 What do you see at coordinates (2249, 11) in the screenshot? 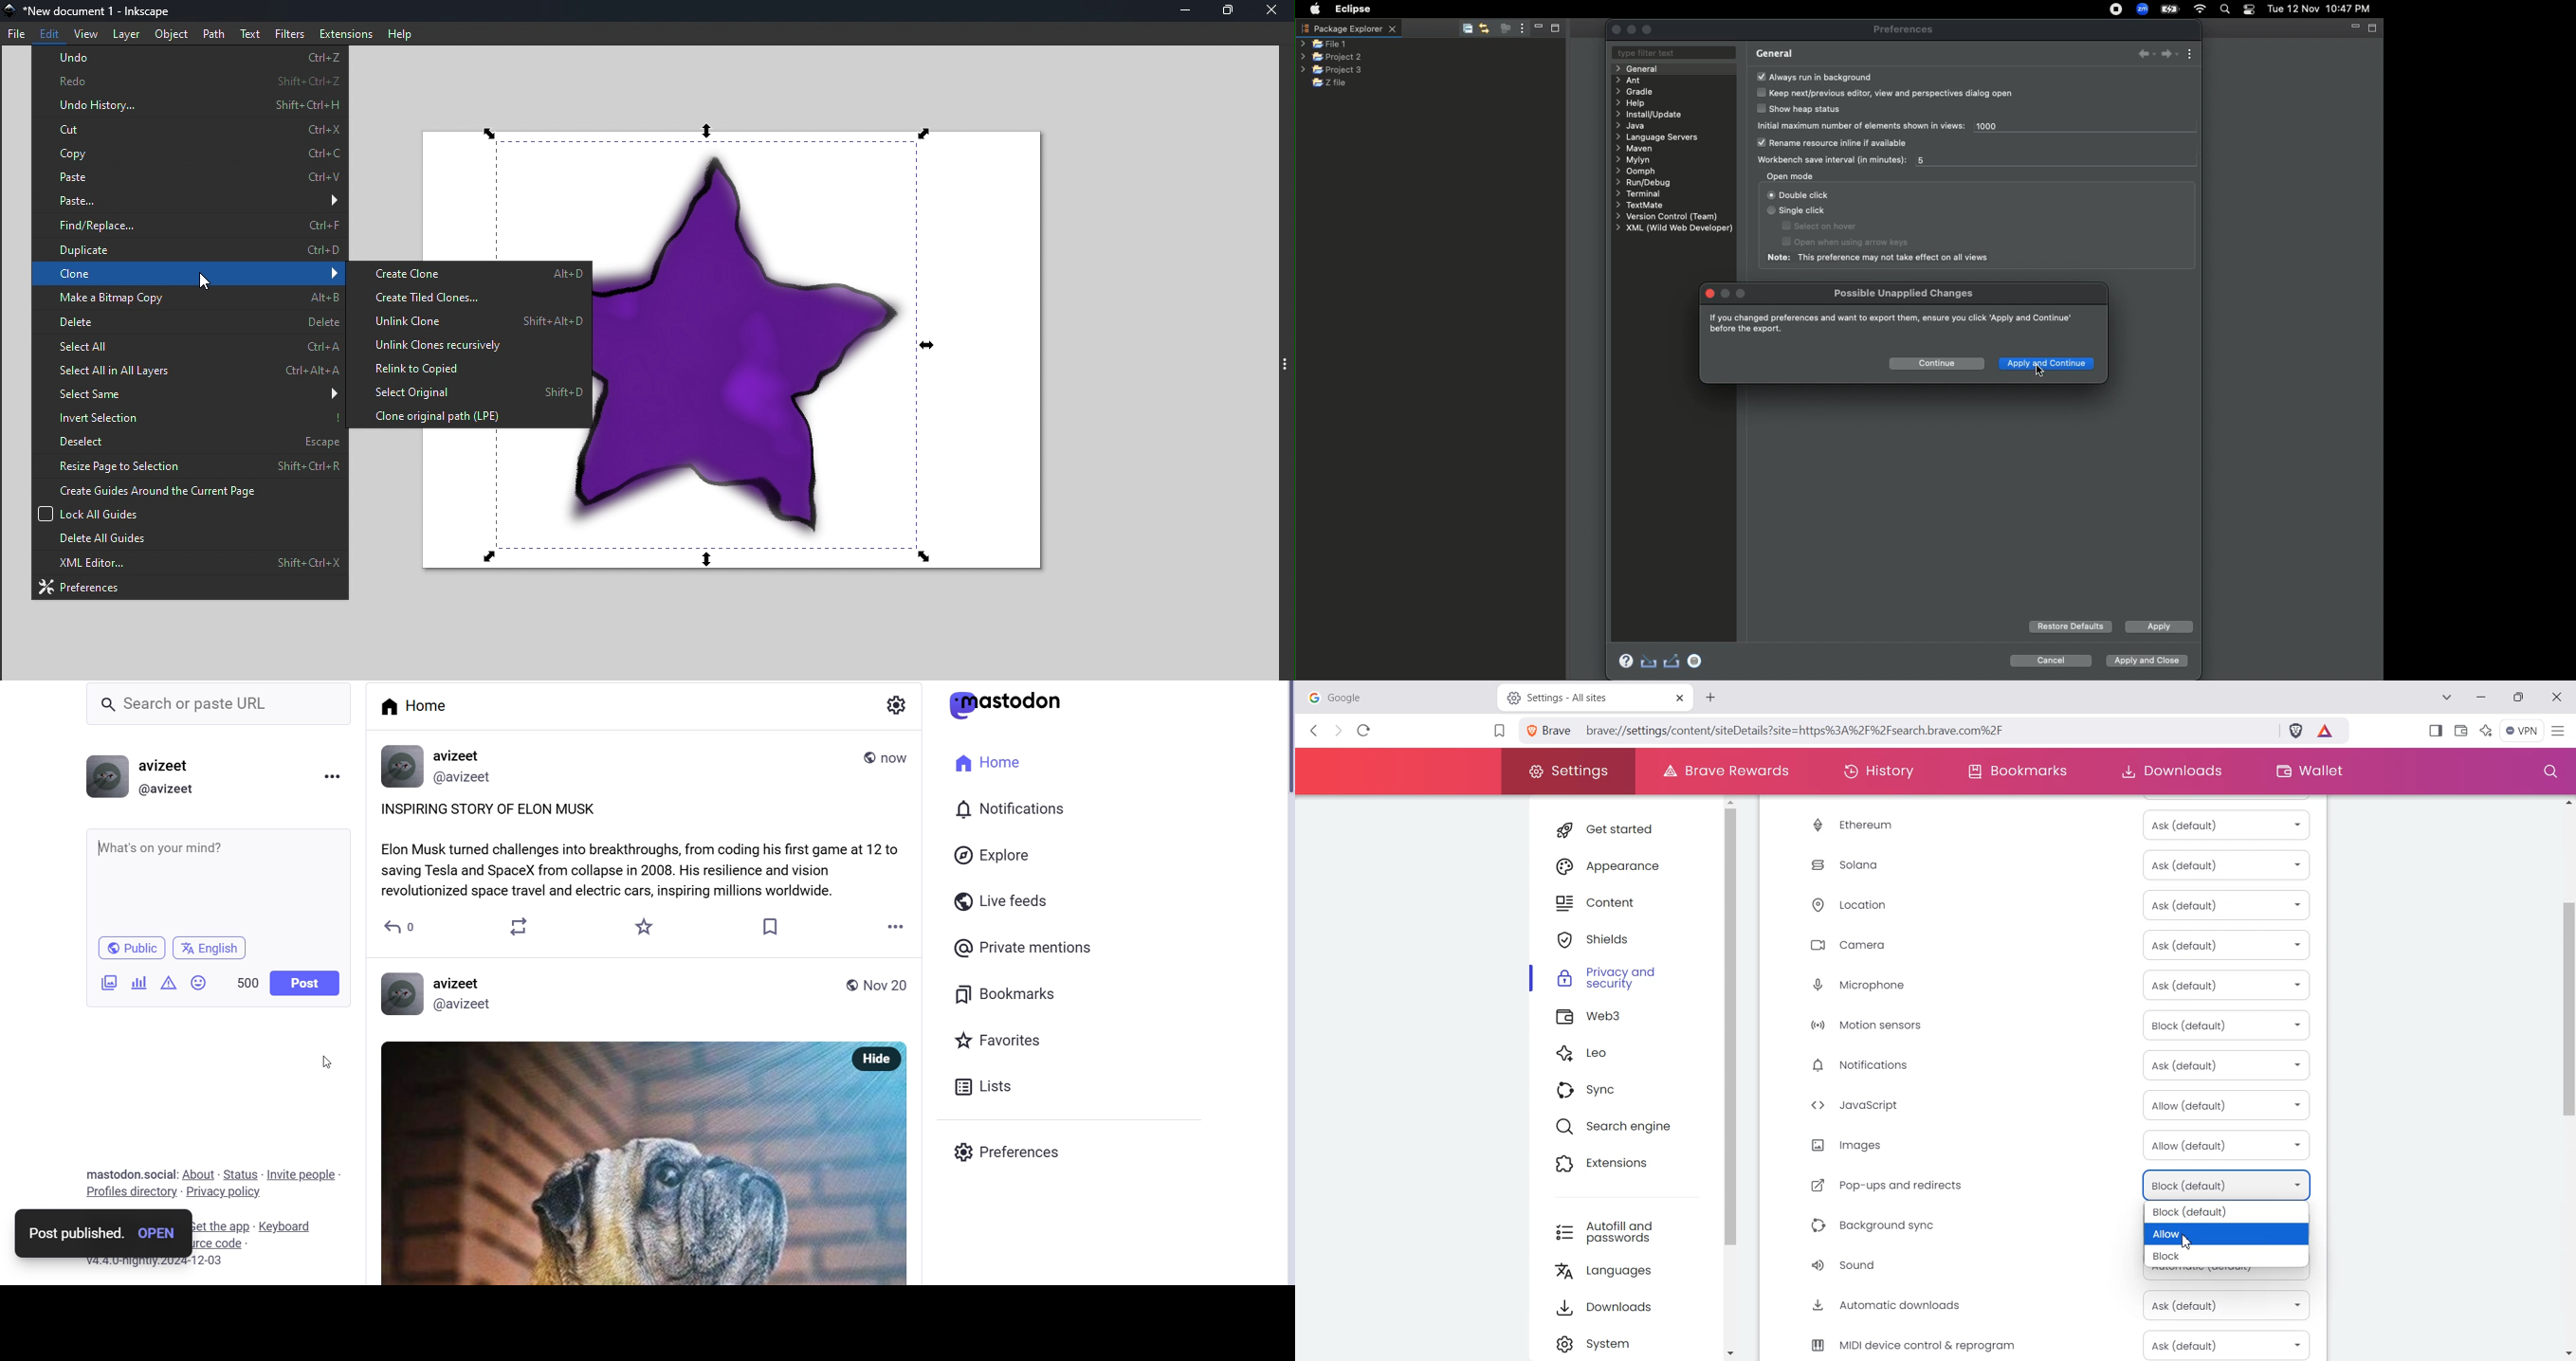
I see `Notification bar` at bounding box center [2249, 11].